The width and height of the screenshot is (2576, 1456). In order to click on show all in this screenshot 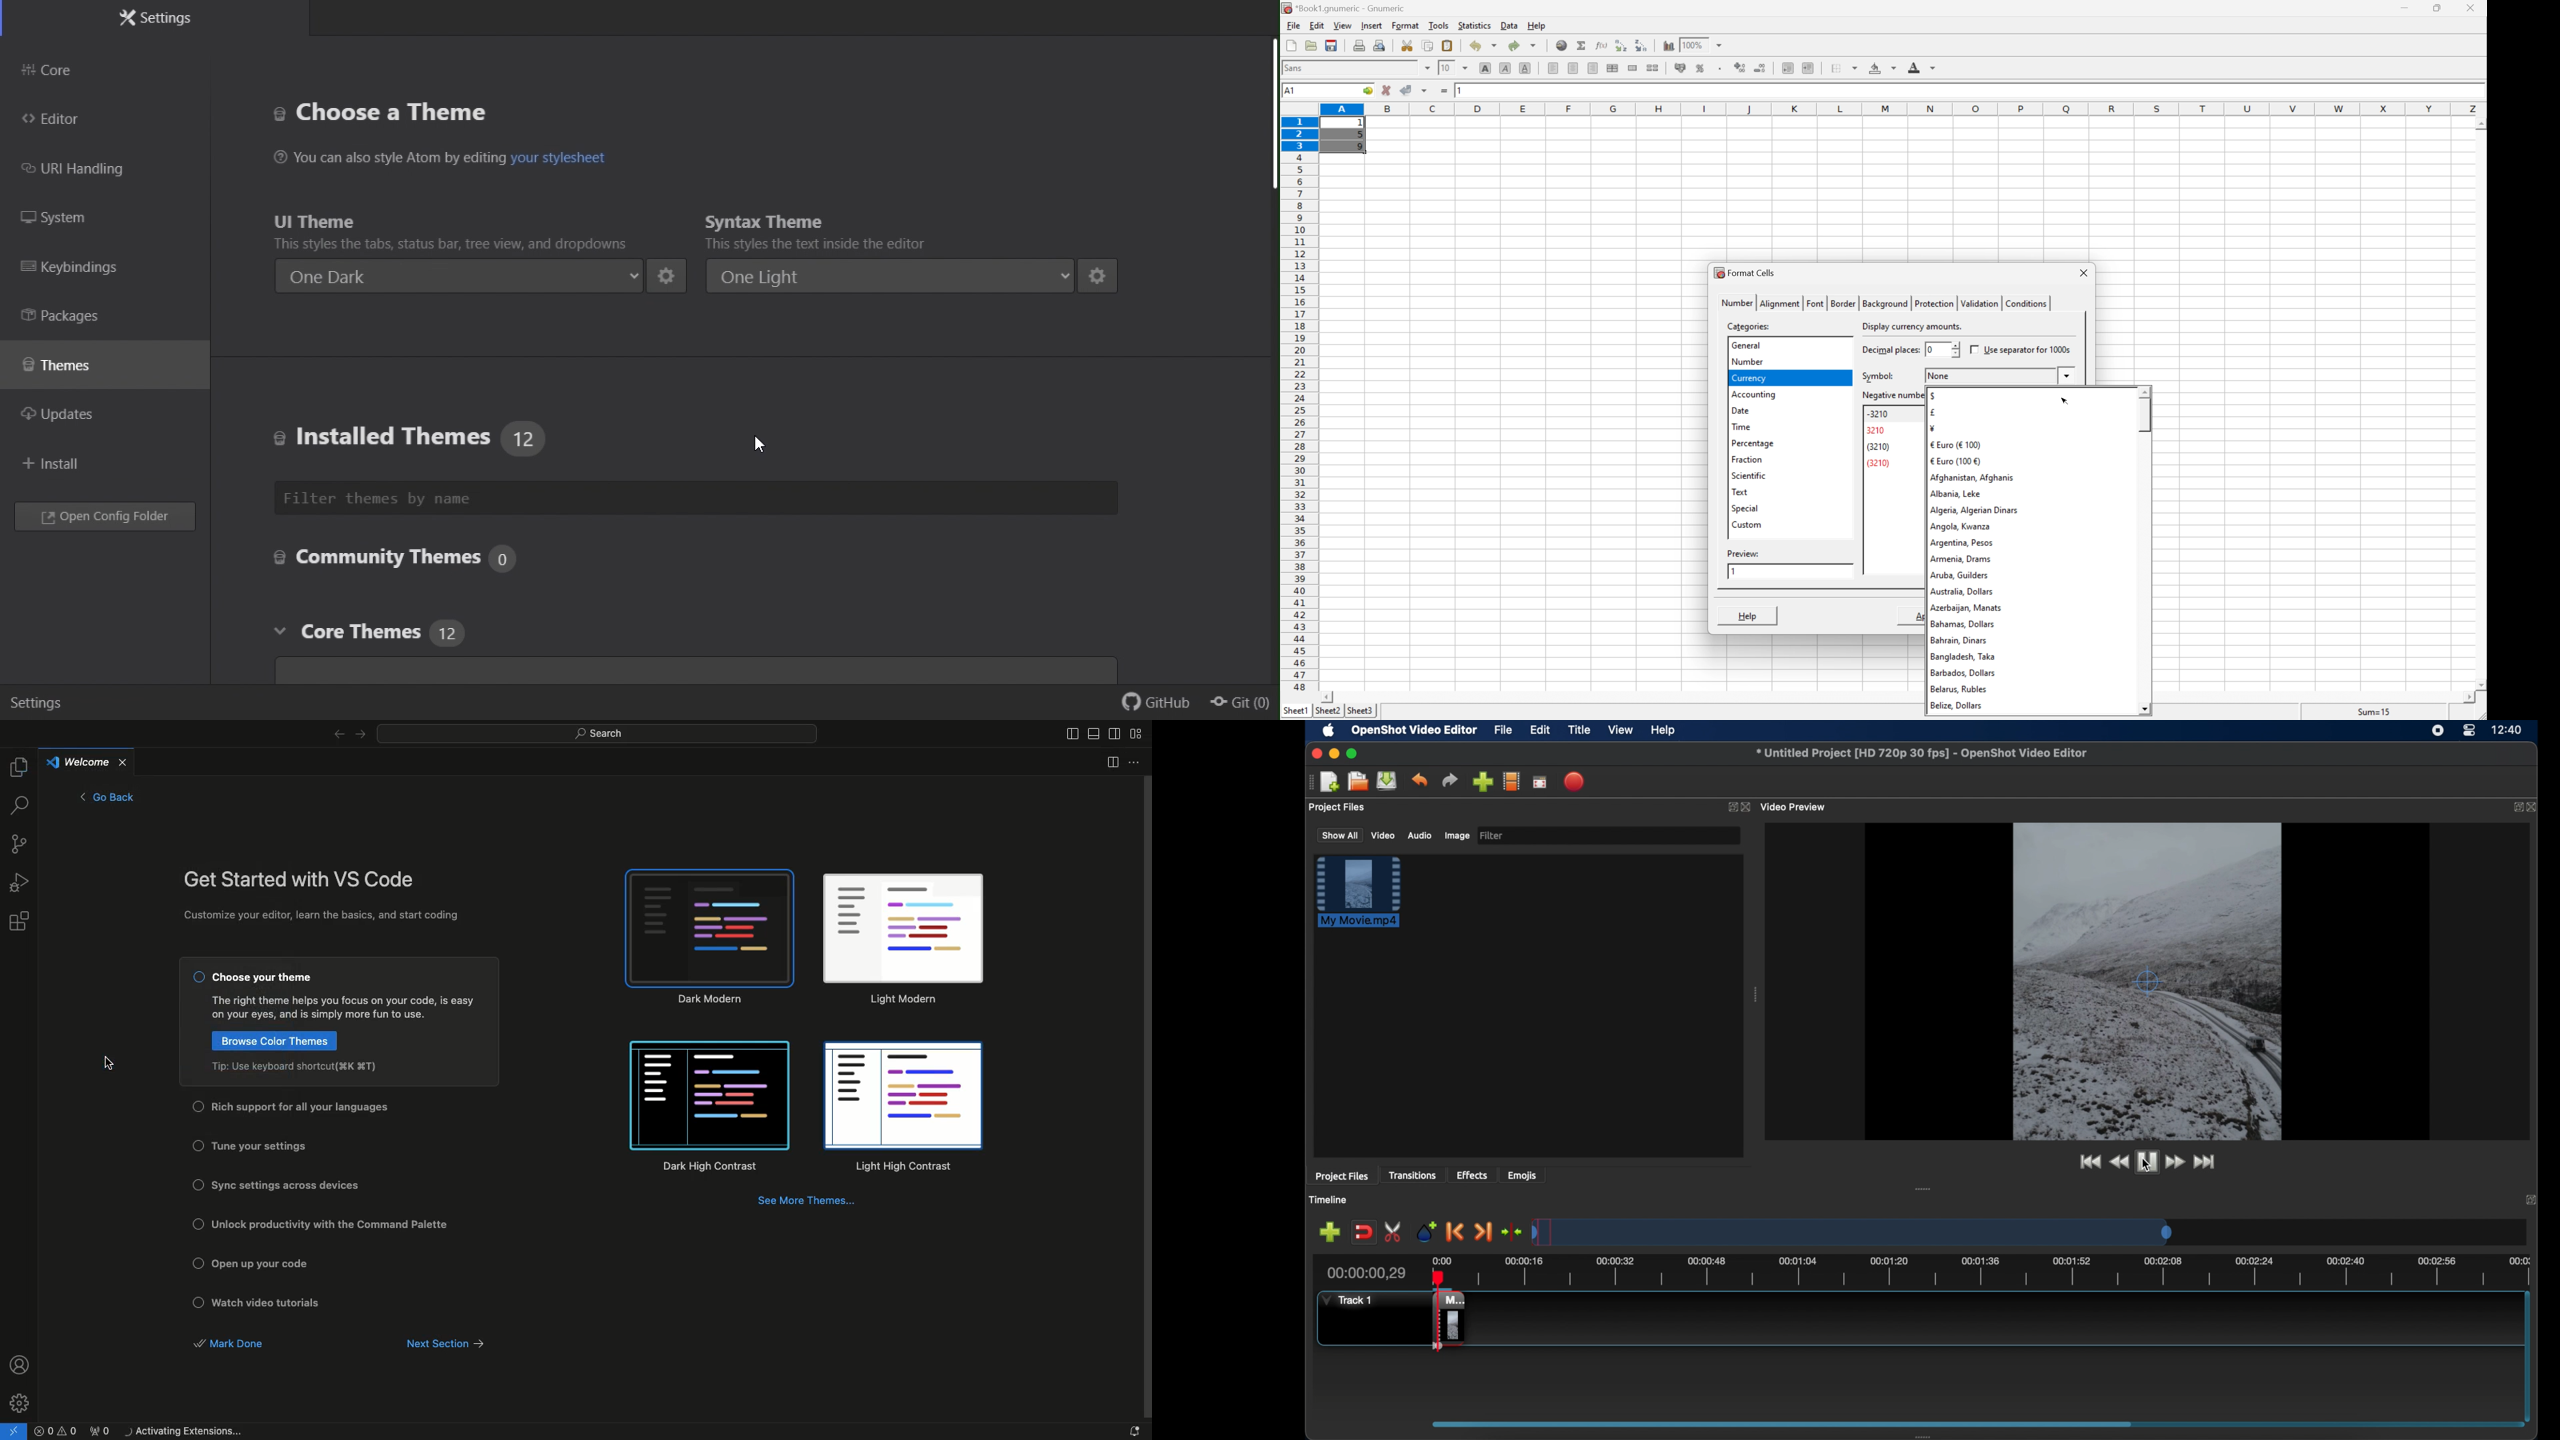, I will do `click(1339, 835)`.